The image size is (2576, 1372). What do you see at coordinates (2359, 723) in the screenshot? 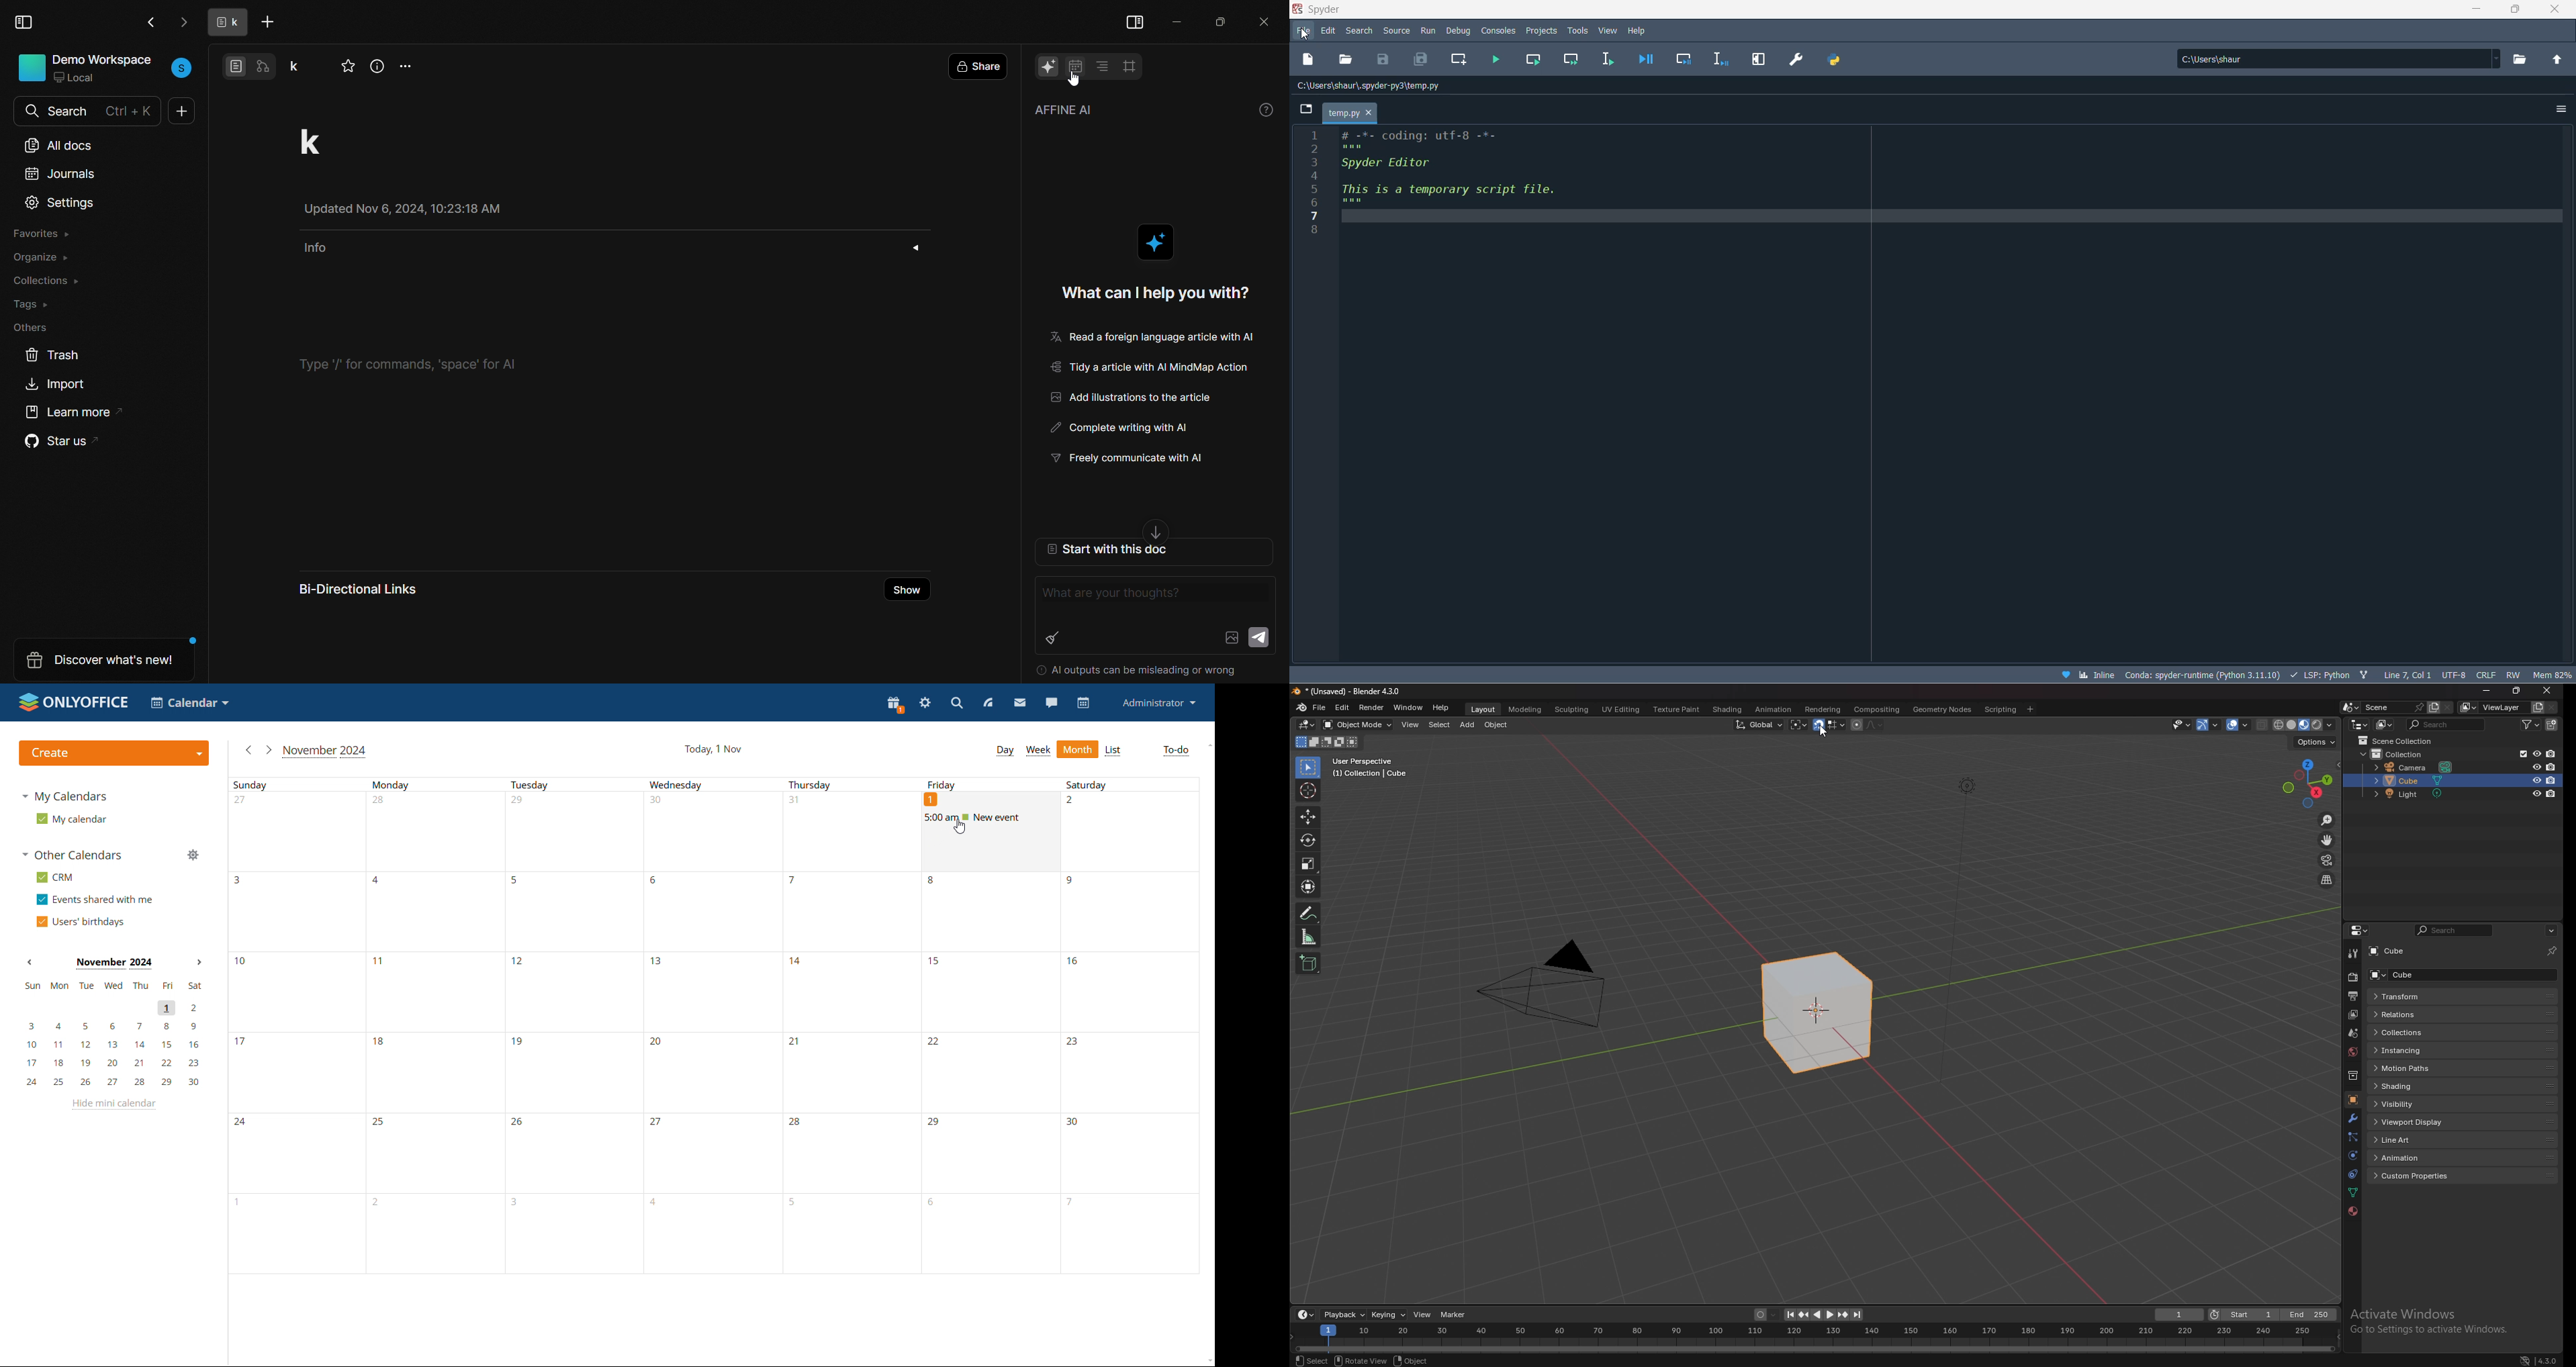
I see `editor type` at bounding box center [2359, 723].